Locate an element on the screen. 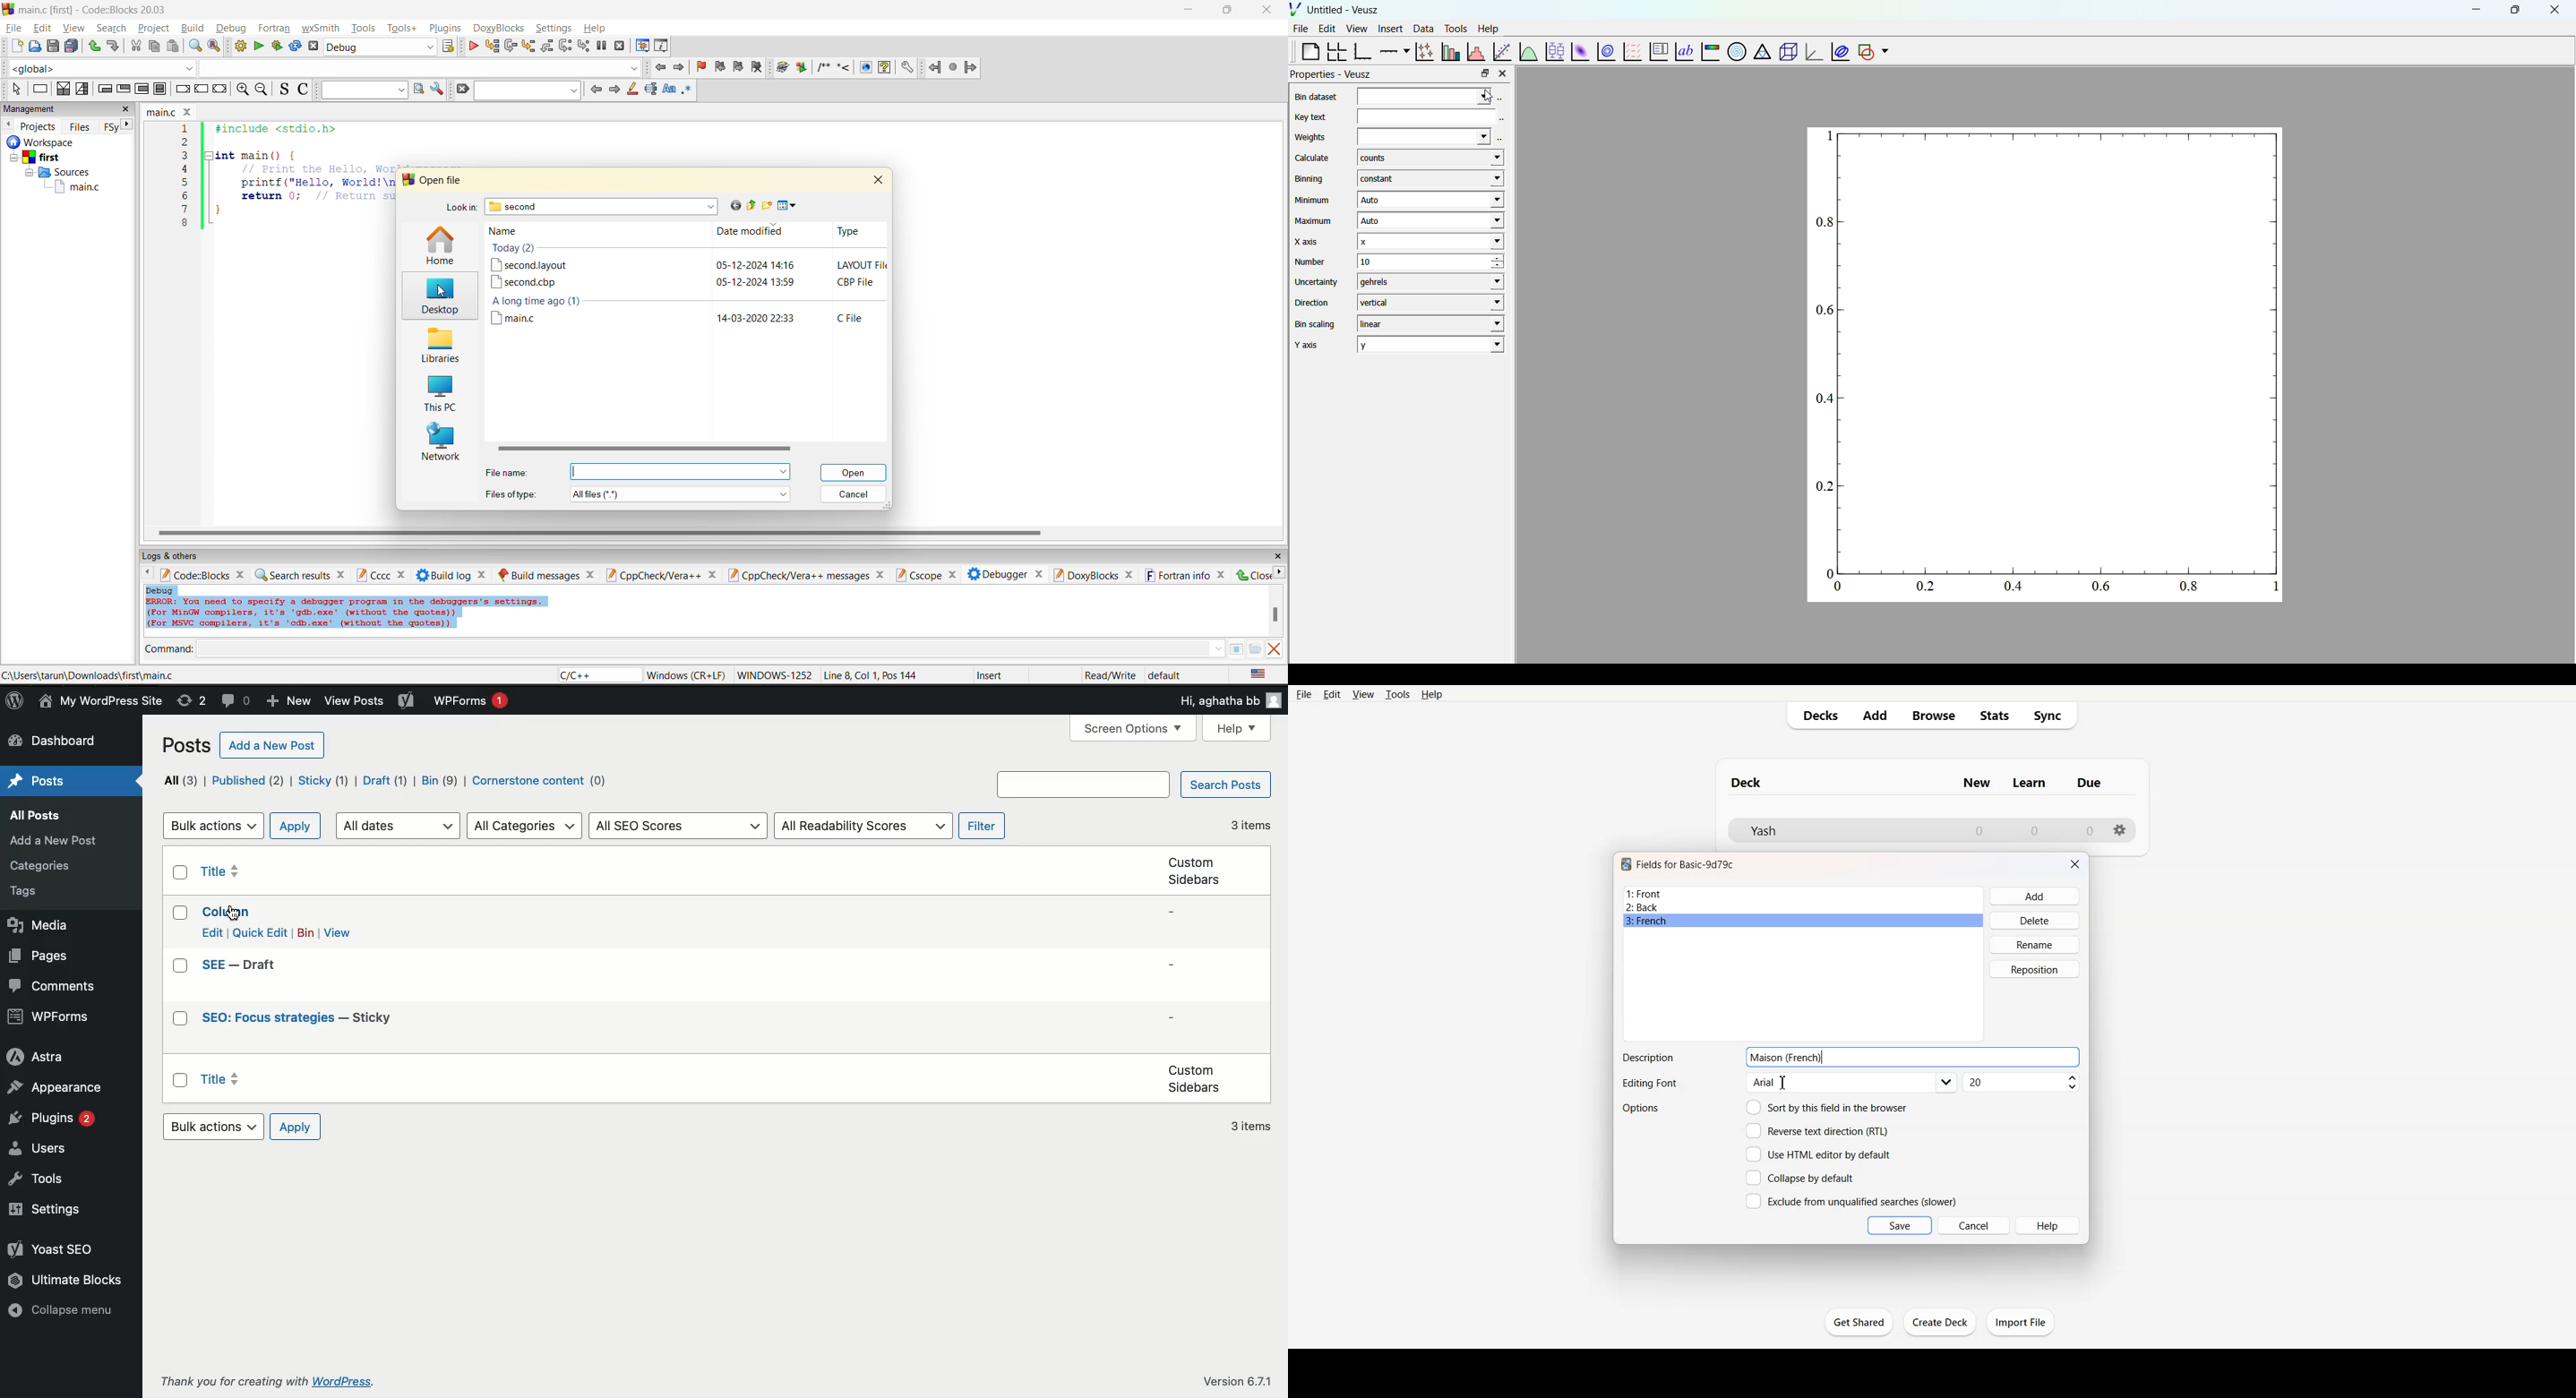 The image size is (2576, 1400). return 0 is located at coordinates (317, 196).